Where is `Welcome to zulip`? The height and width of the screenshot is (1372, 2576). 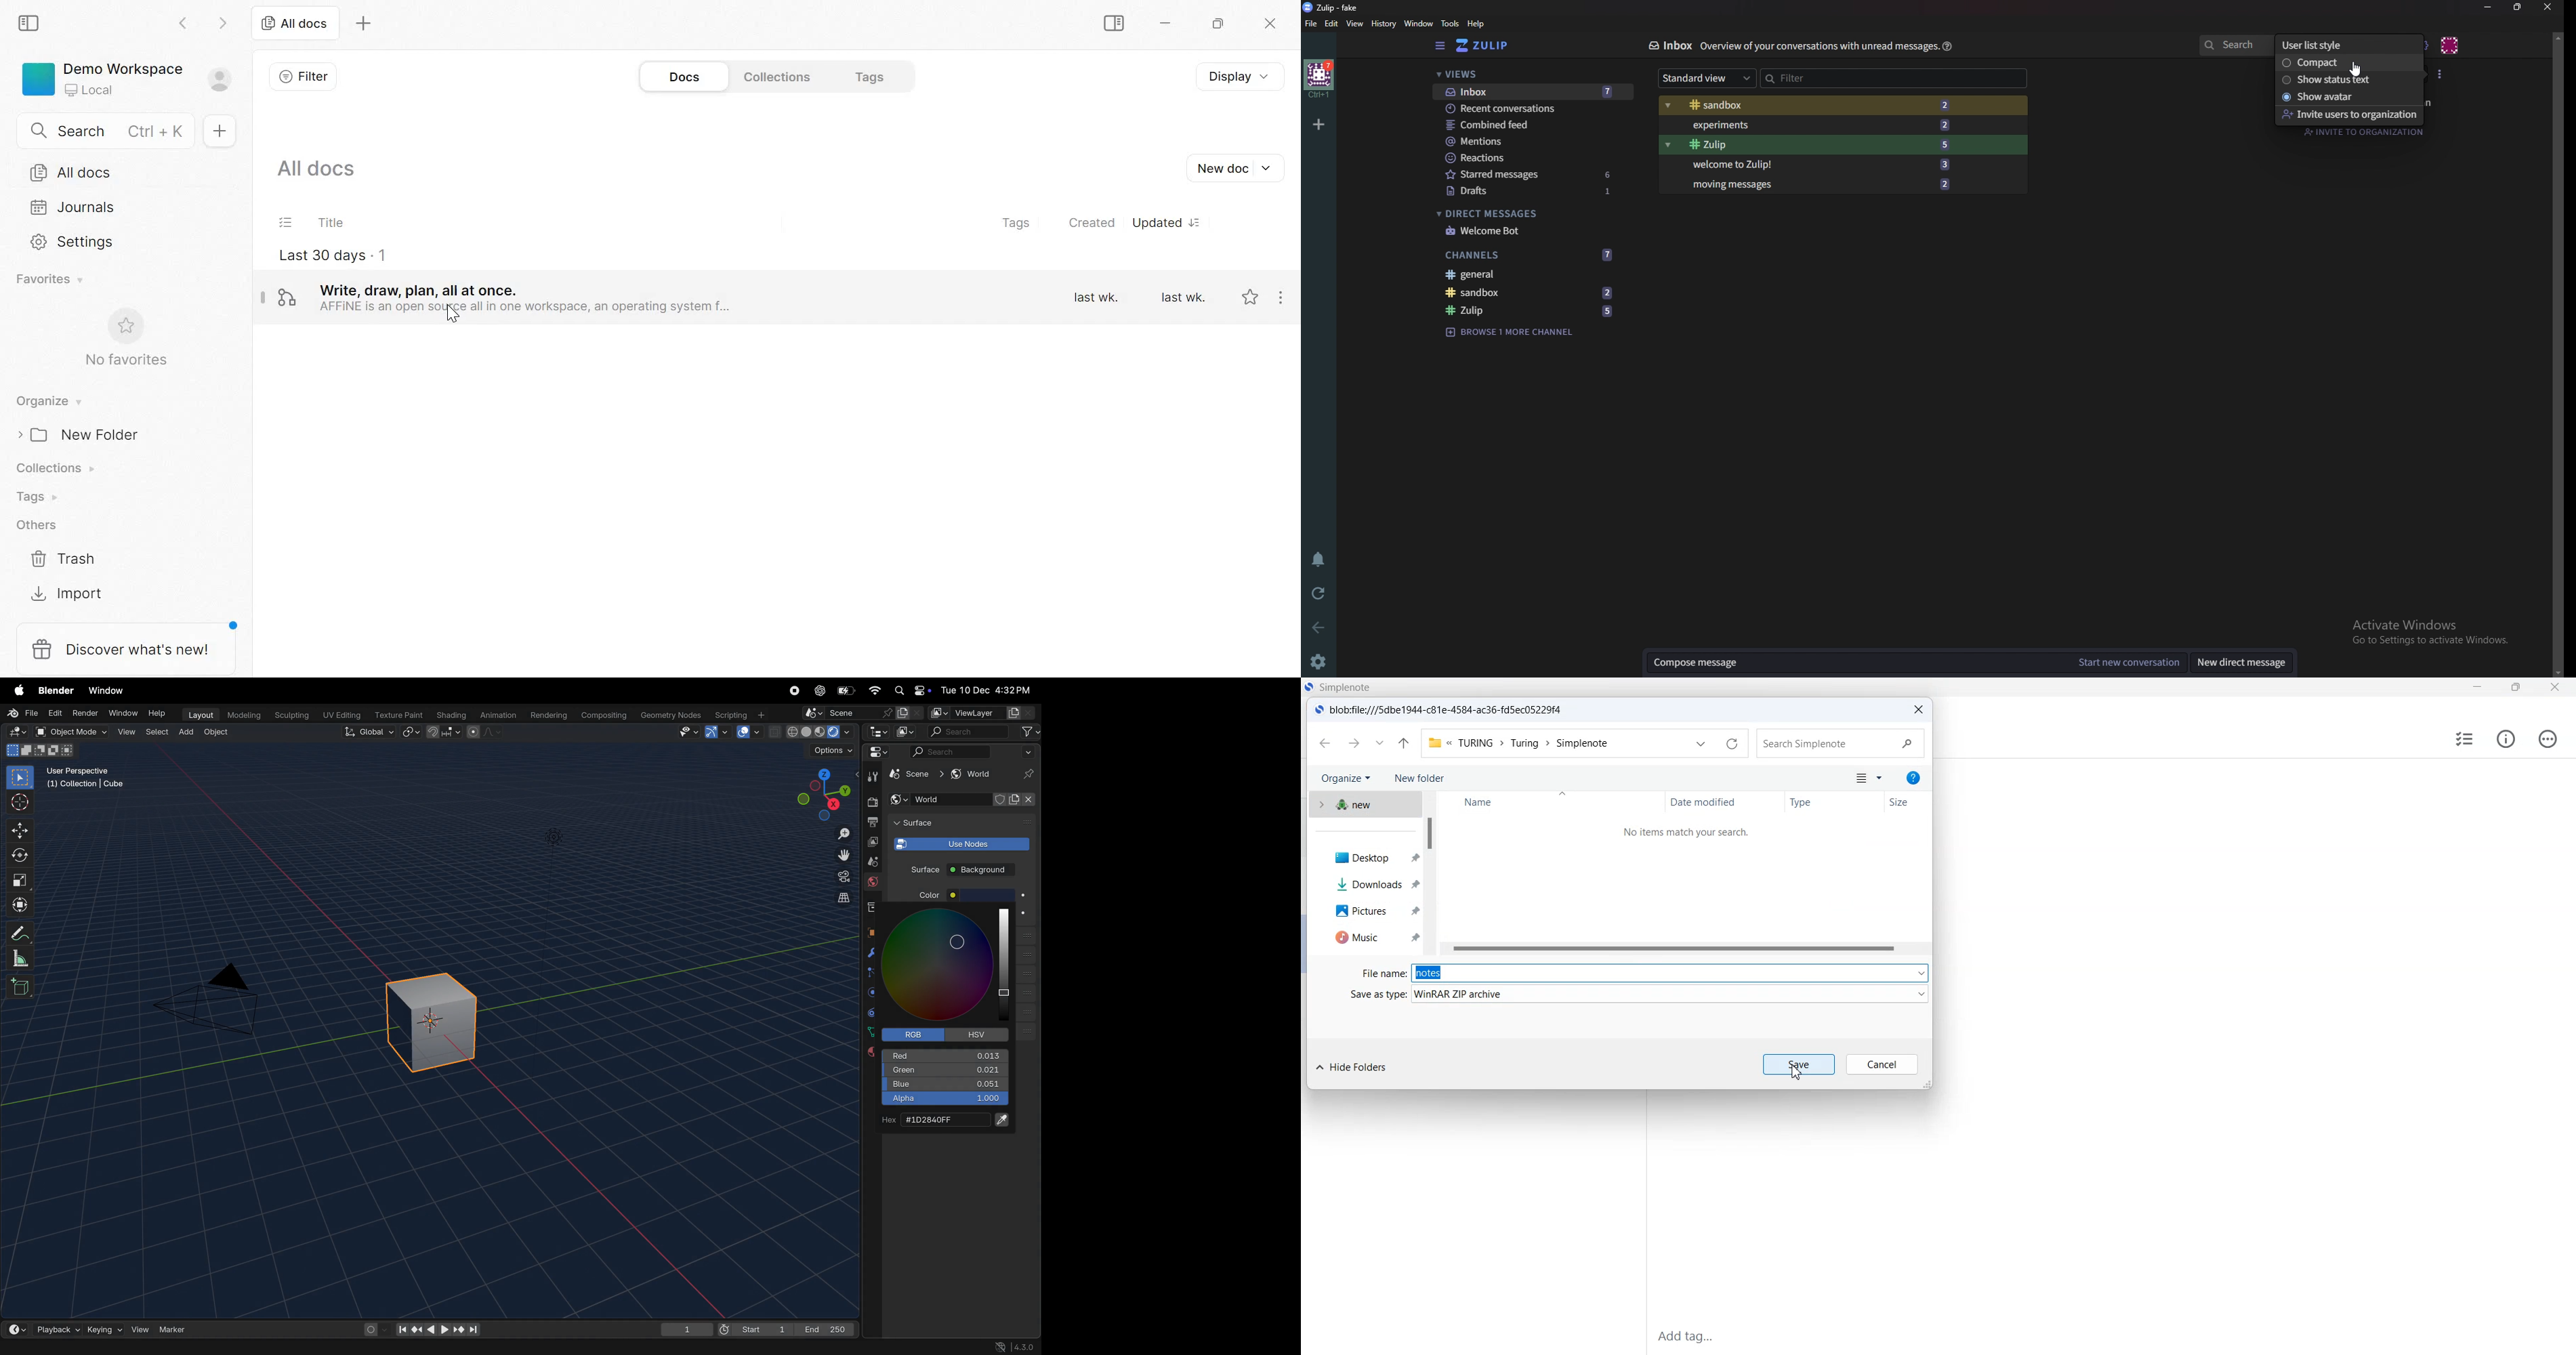 Welcome to zulip is located at coordinates (1822, 165).